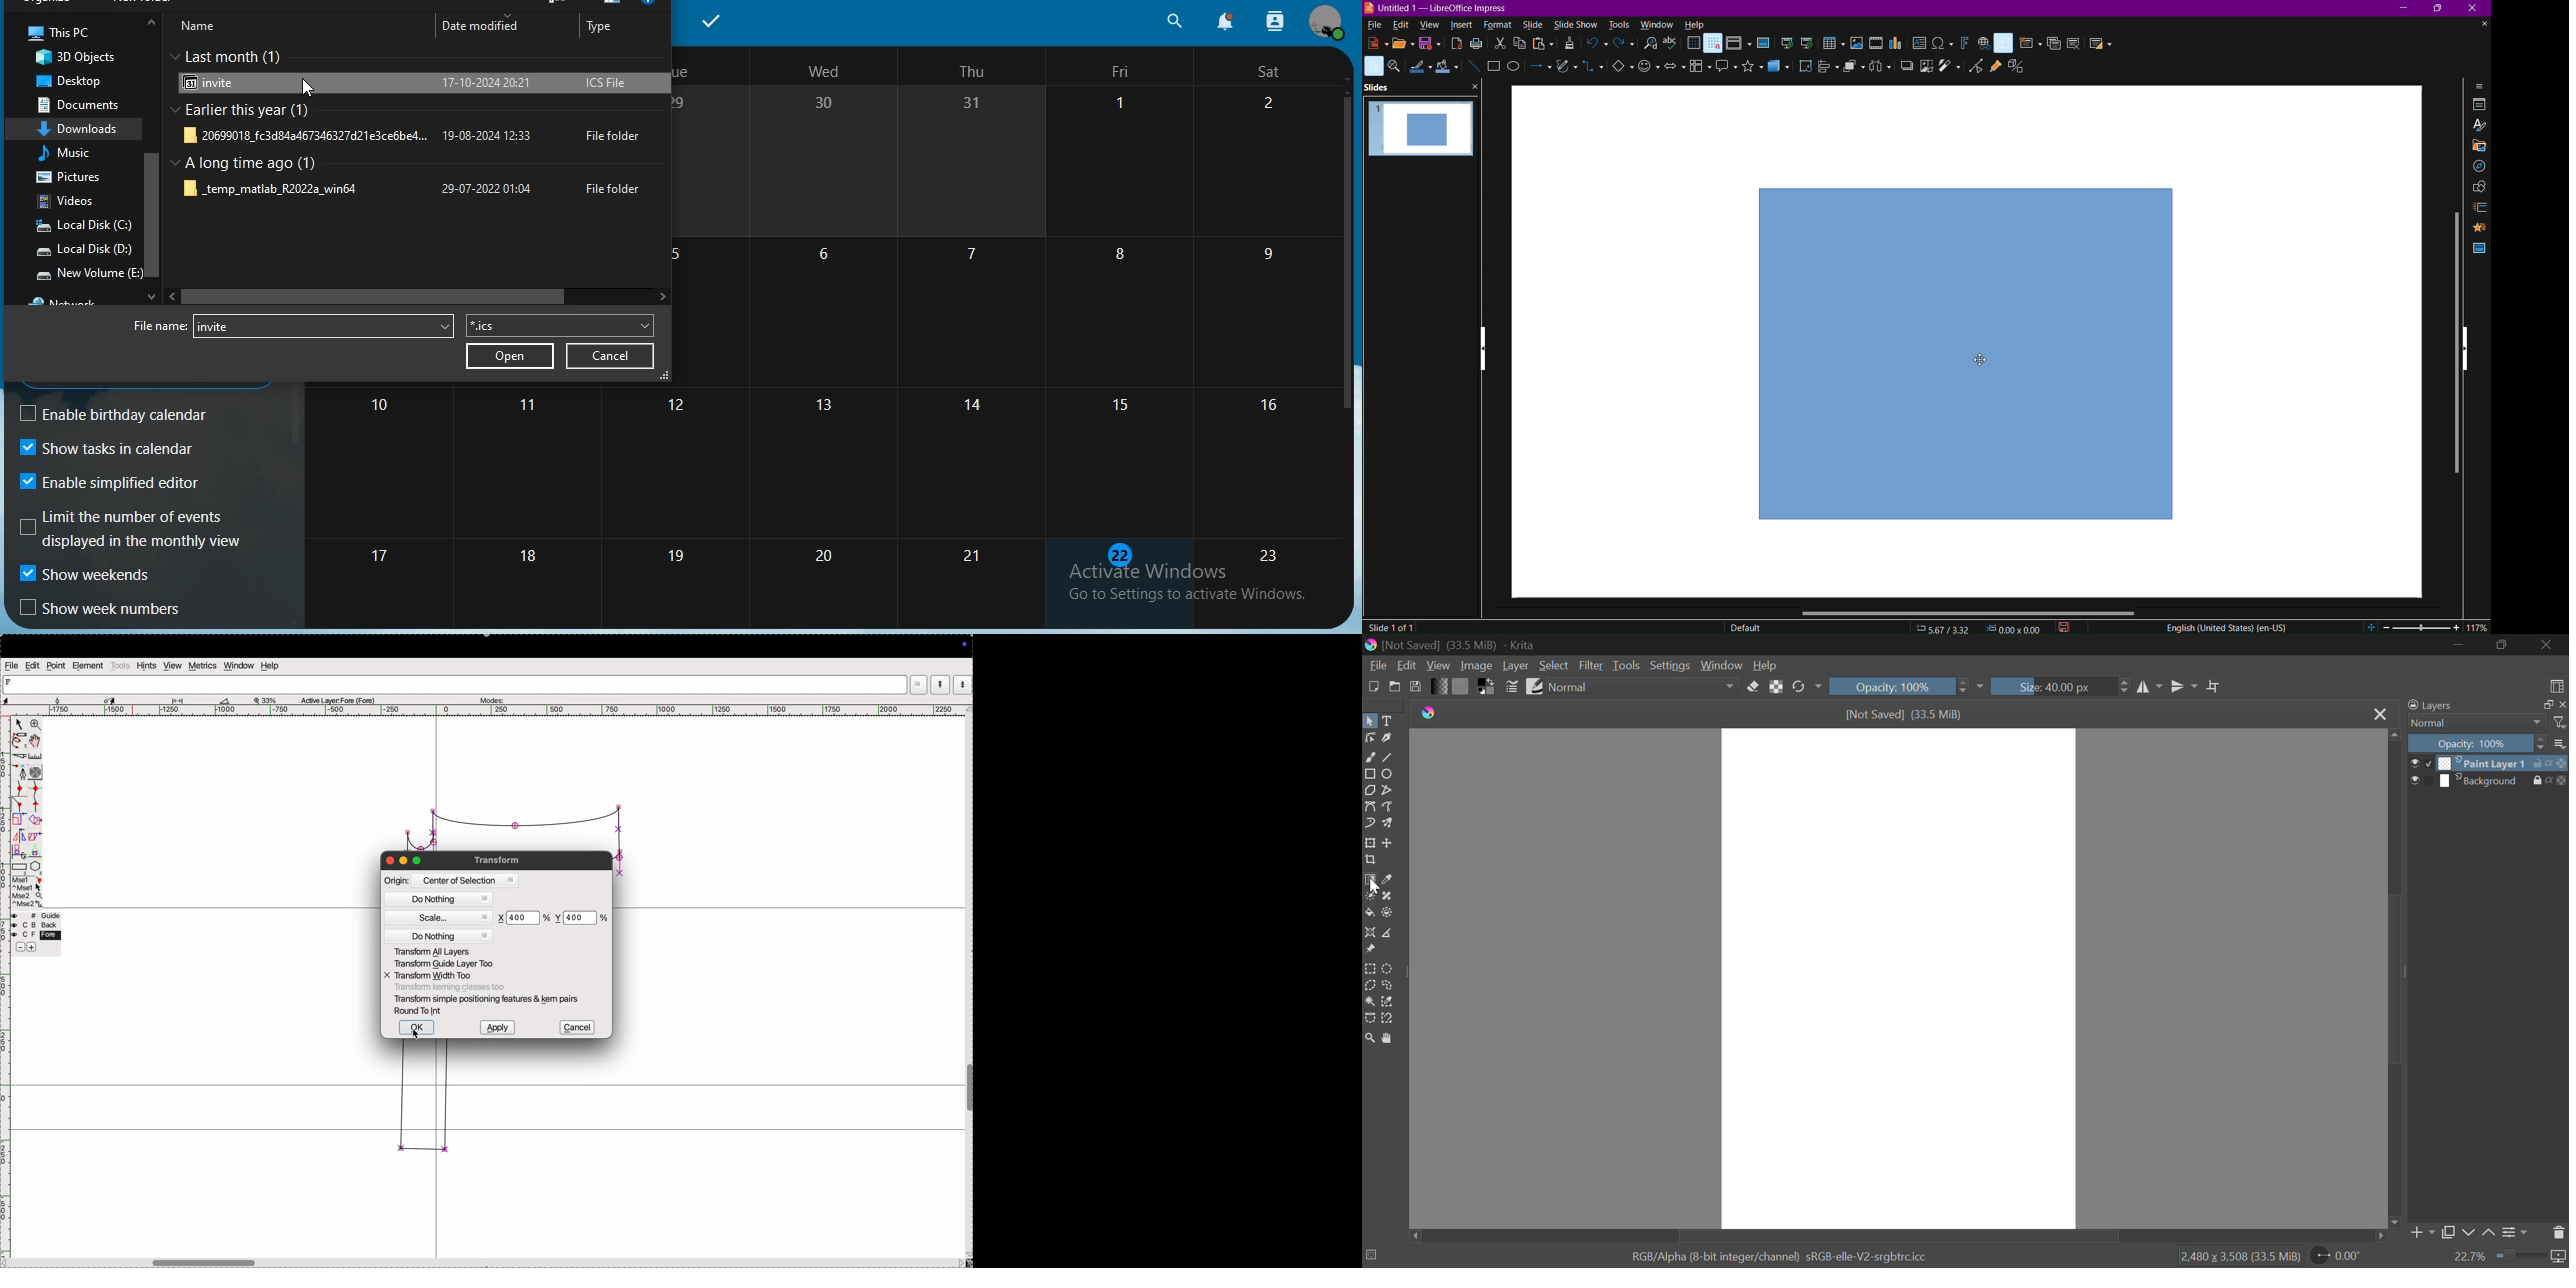  I want to click on local disk C, so click(83, 227).